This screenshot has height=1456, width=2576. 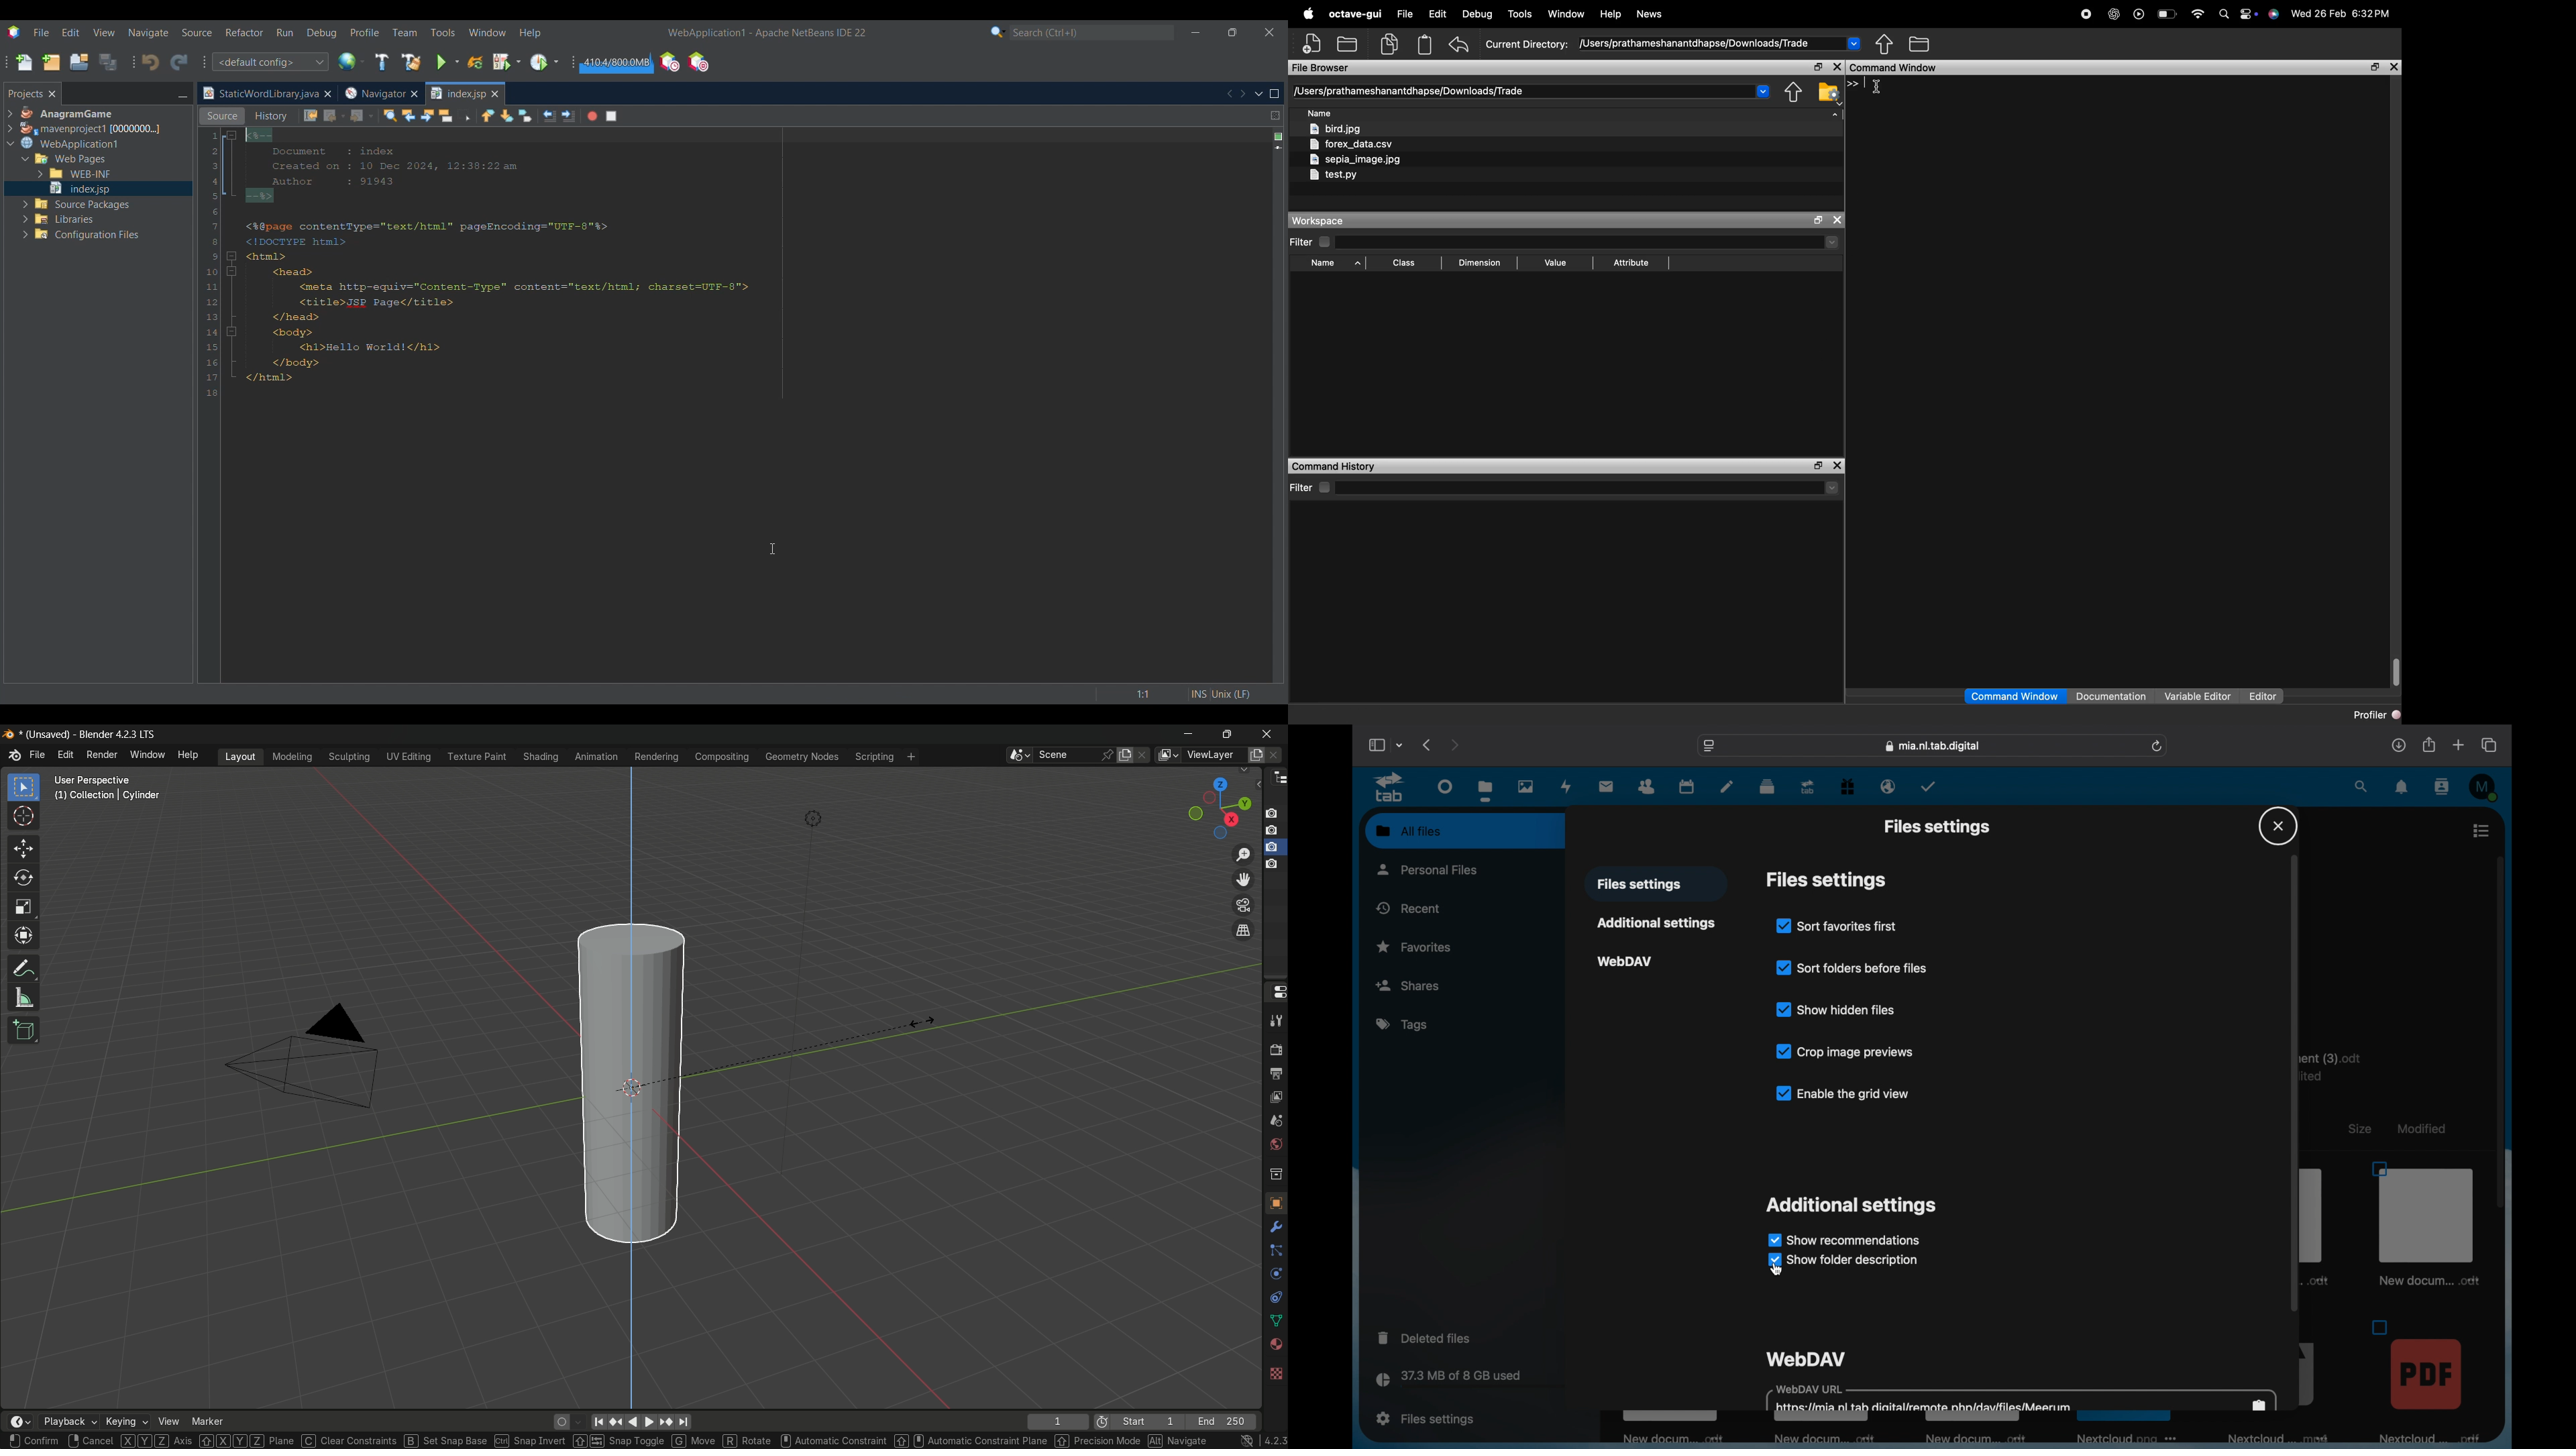 I want to click on use mouse scroll wheel for Automatic constraints, so click(x=835, y=1441).